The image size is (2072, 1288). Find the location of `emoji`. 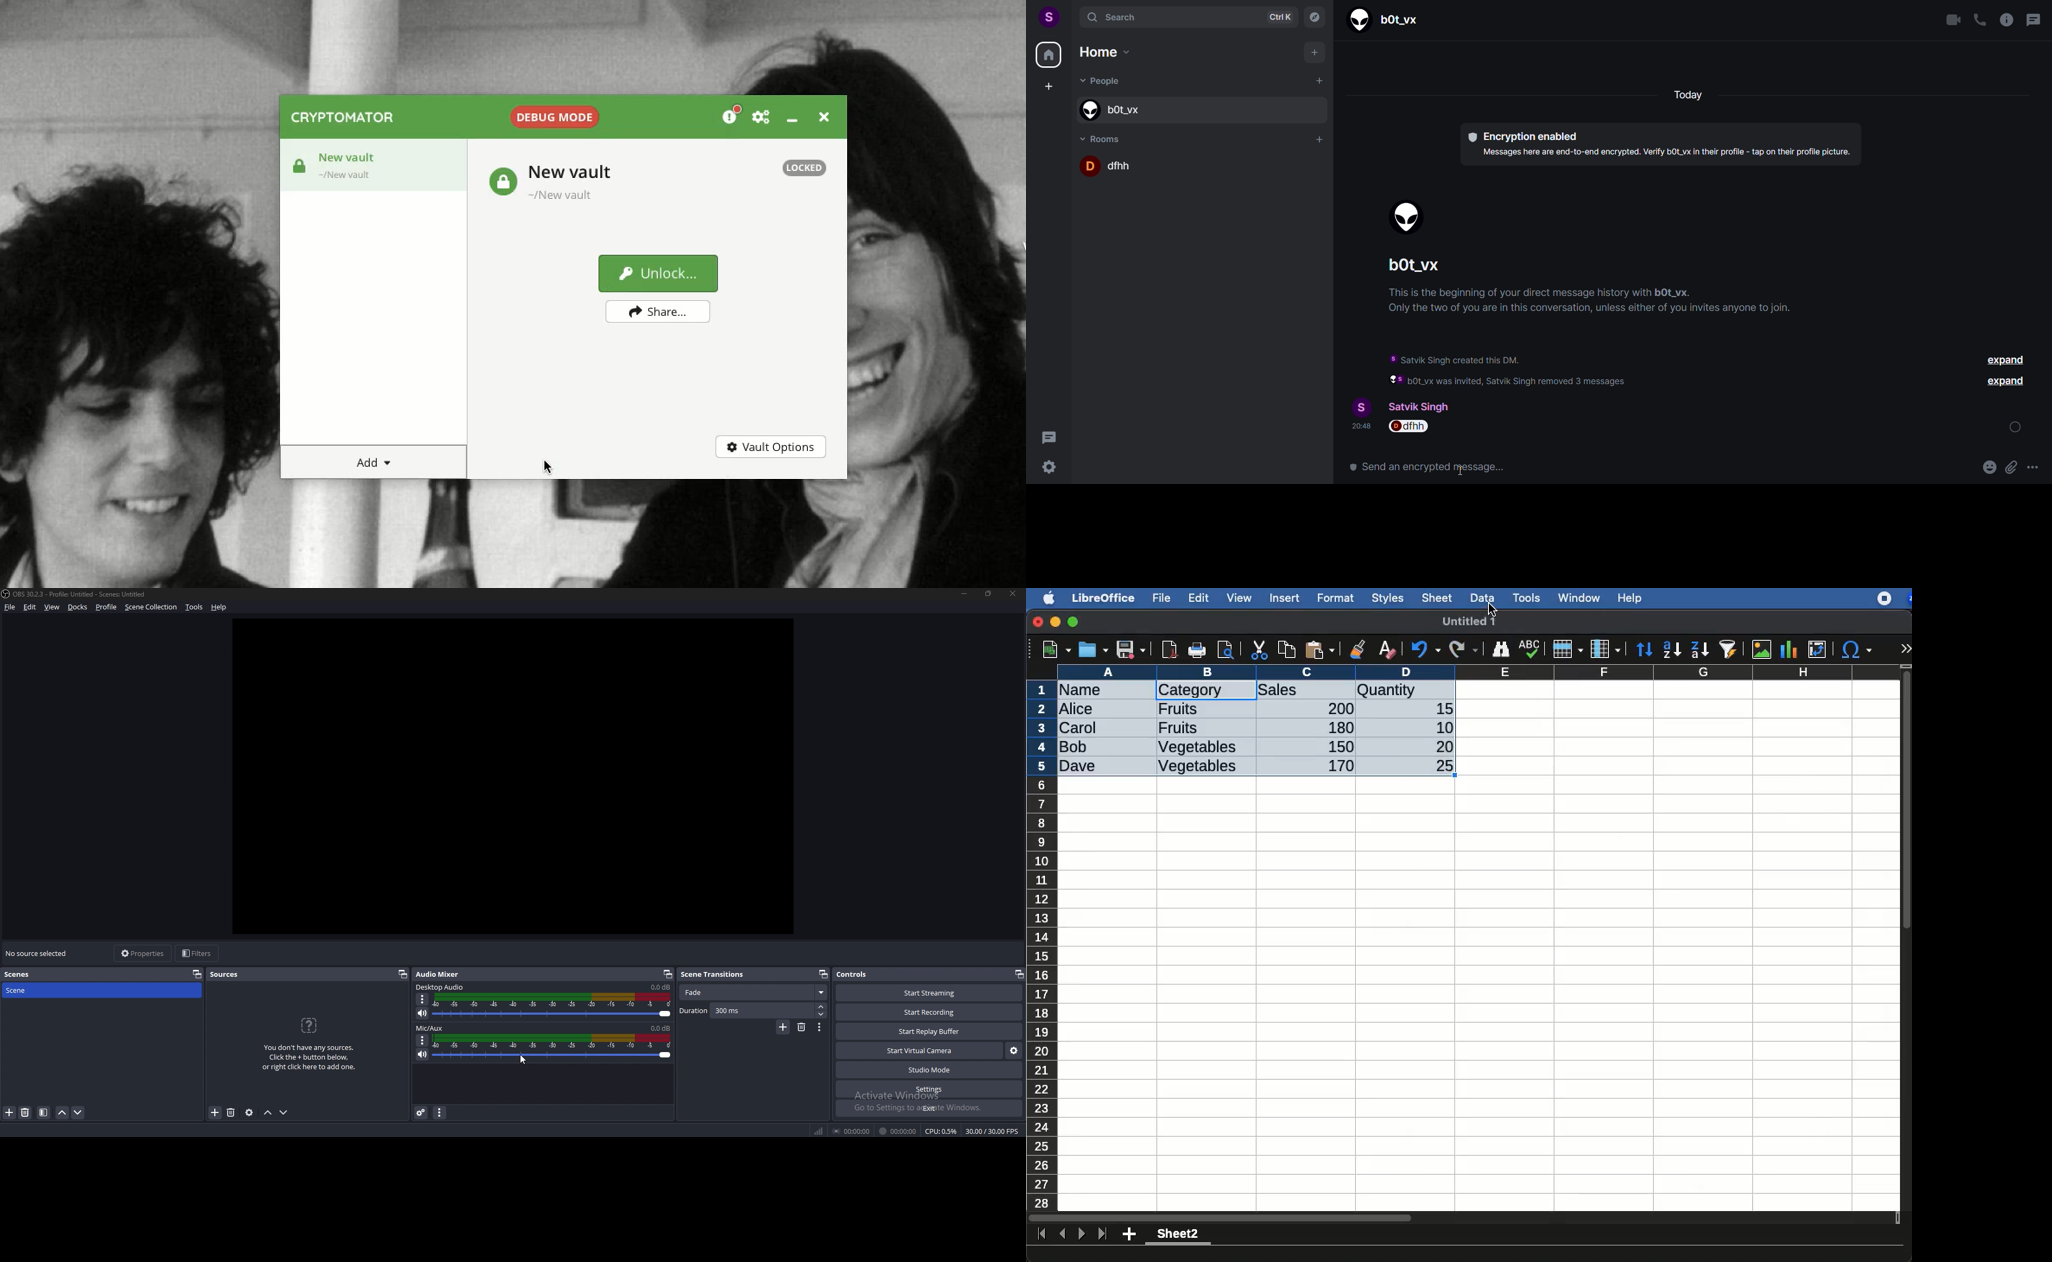

emoji is located at coordinates (1964, 468).